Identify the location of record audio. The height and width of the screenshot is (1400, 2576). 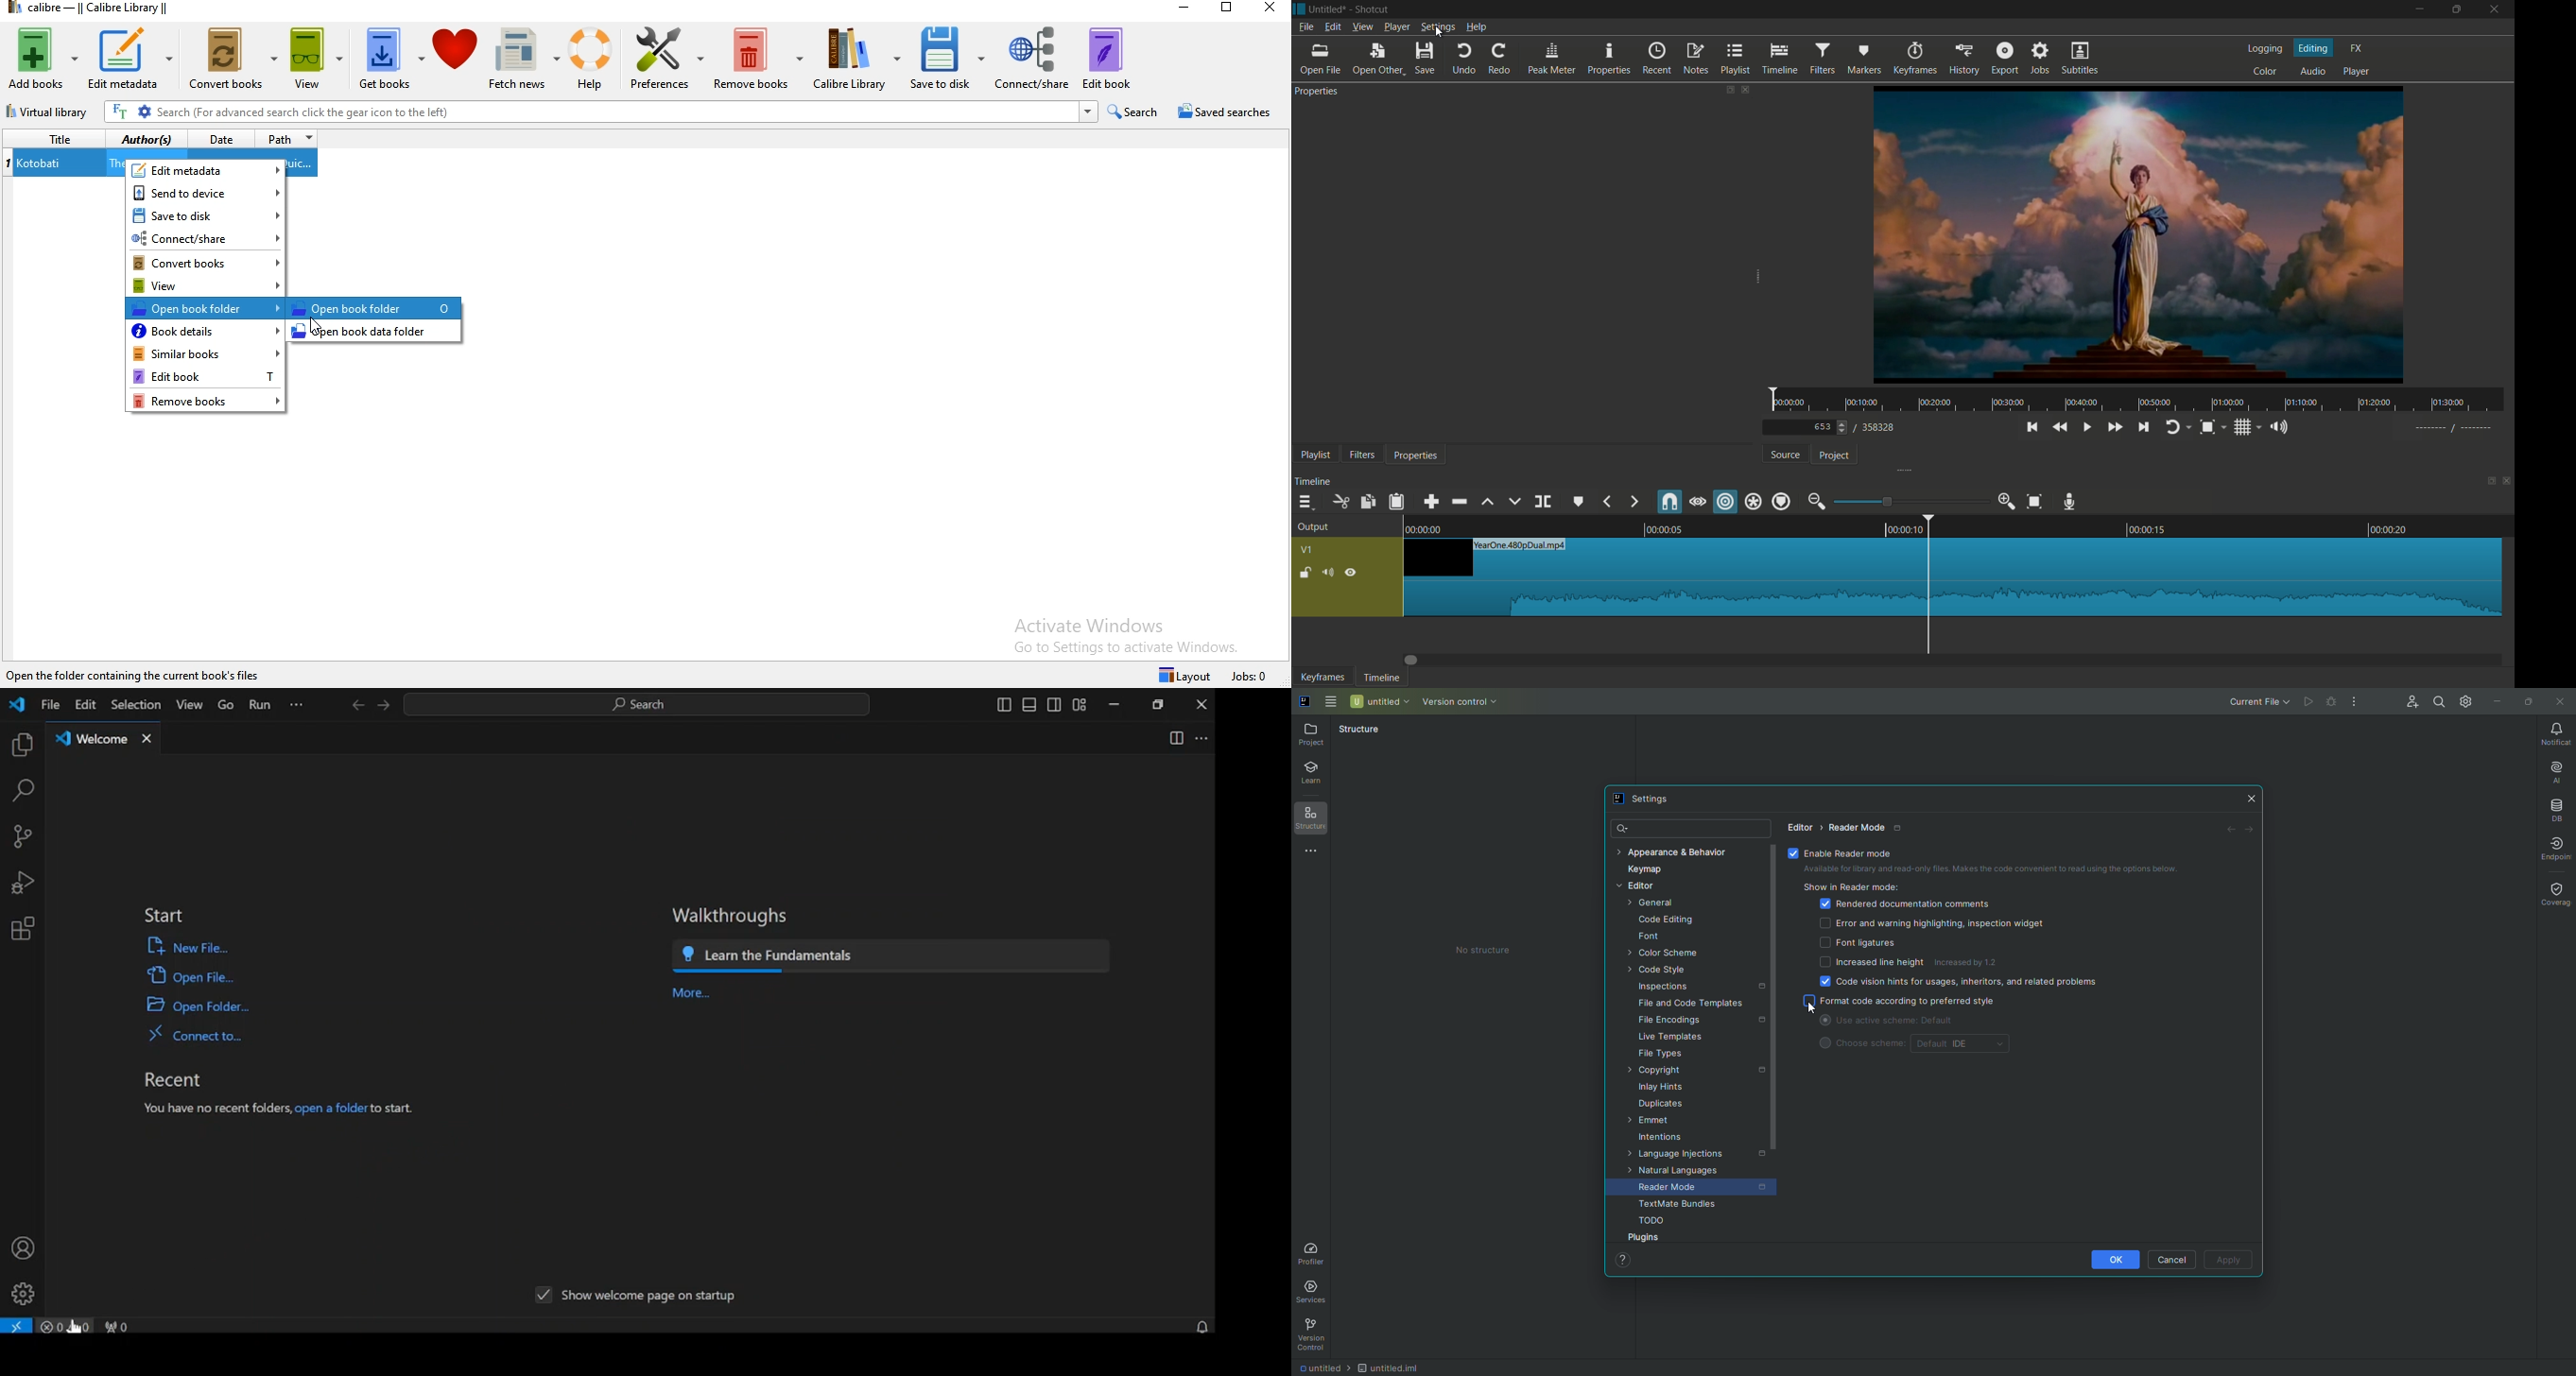
(2071, 502).